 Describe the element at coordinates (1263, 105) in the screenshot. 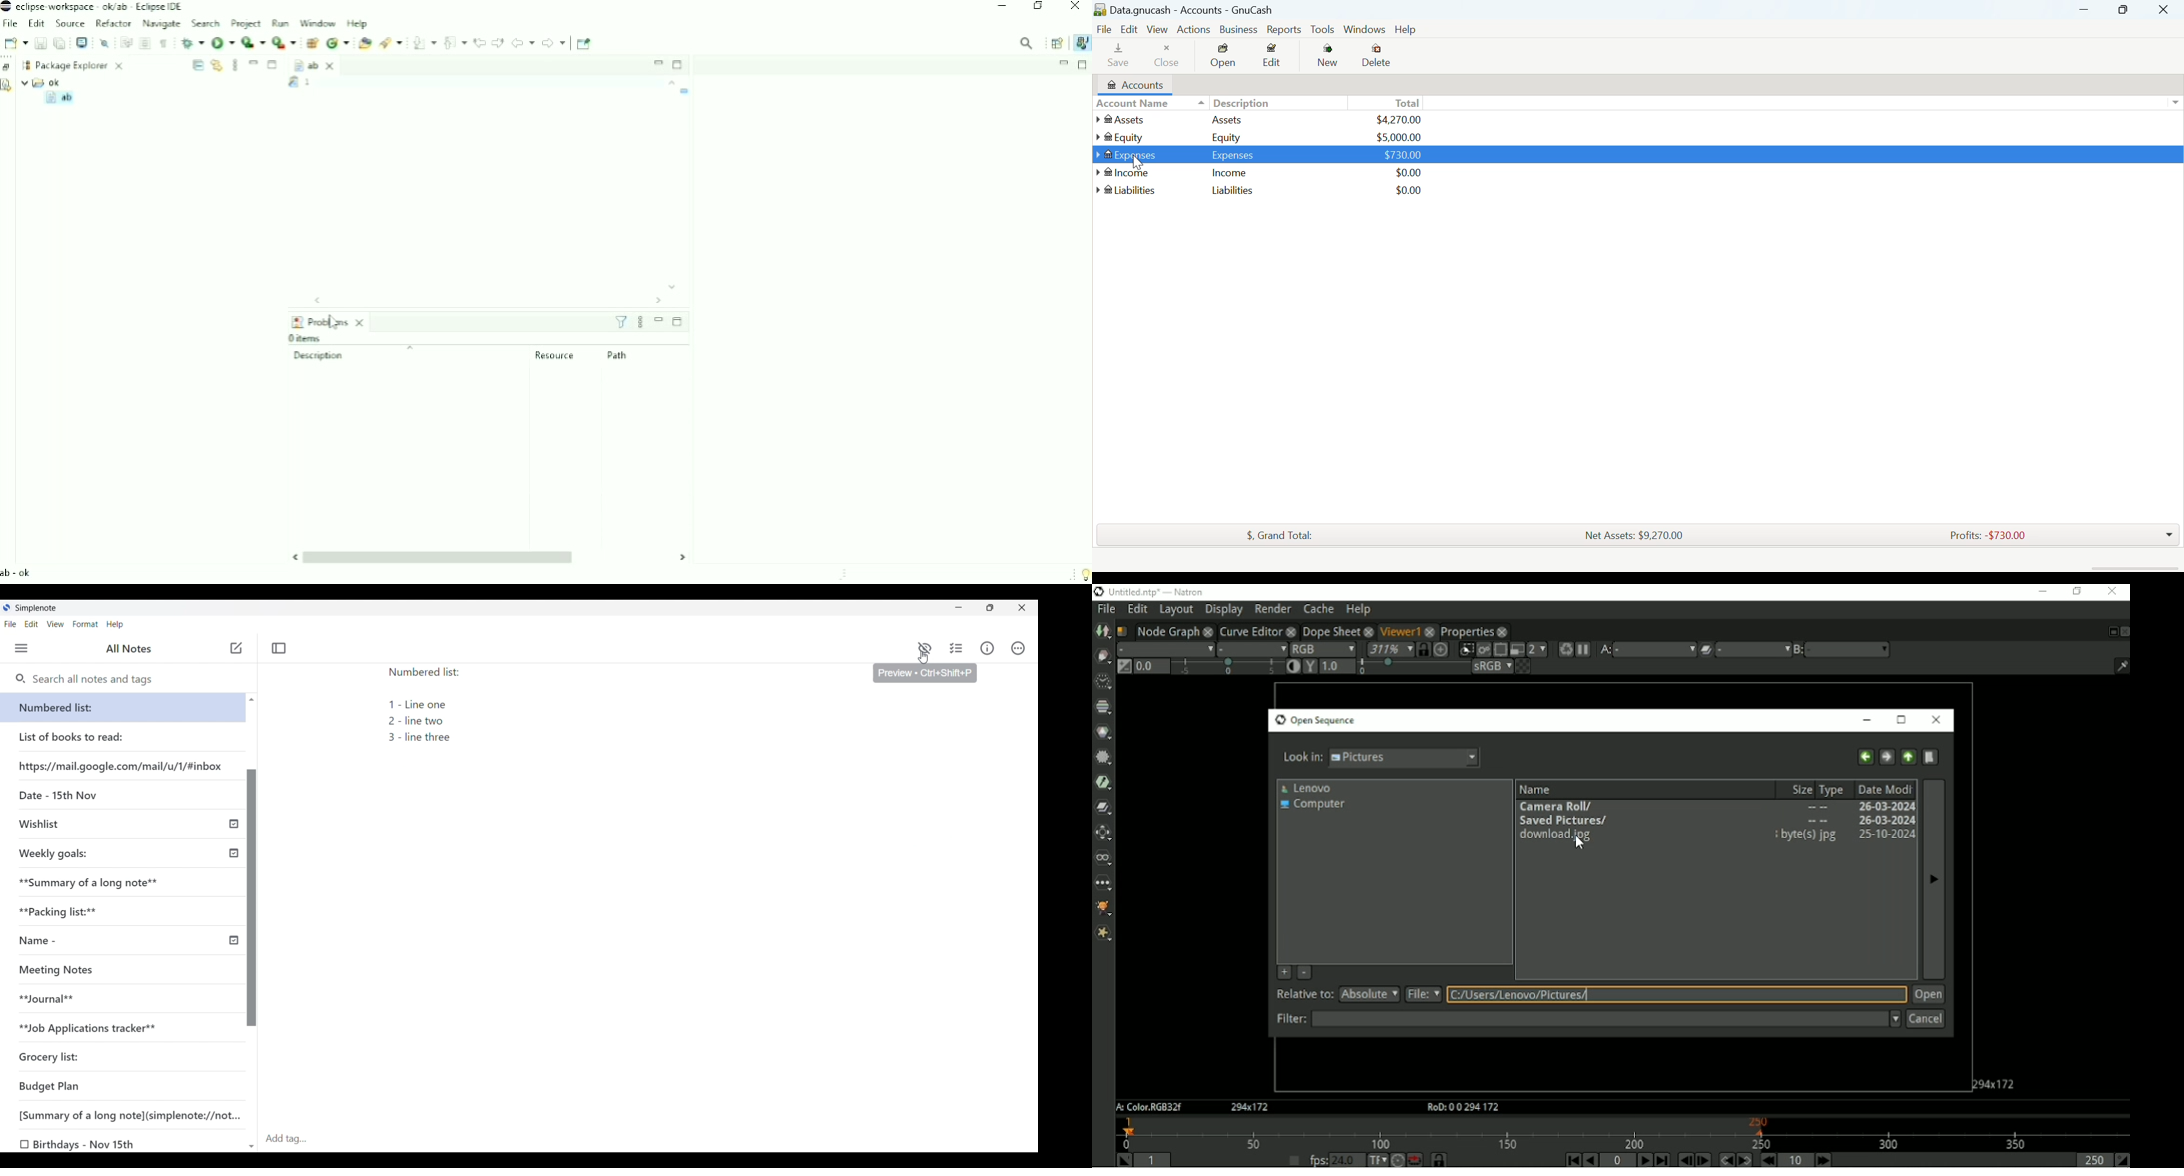

I see `Accounts Column Headings` at that location.